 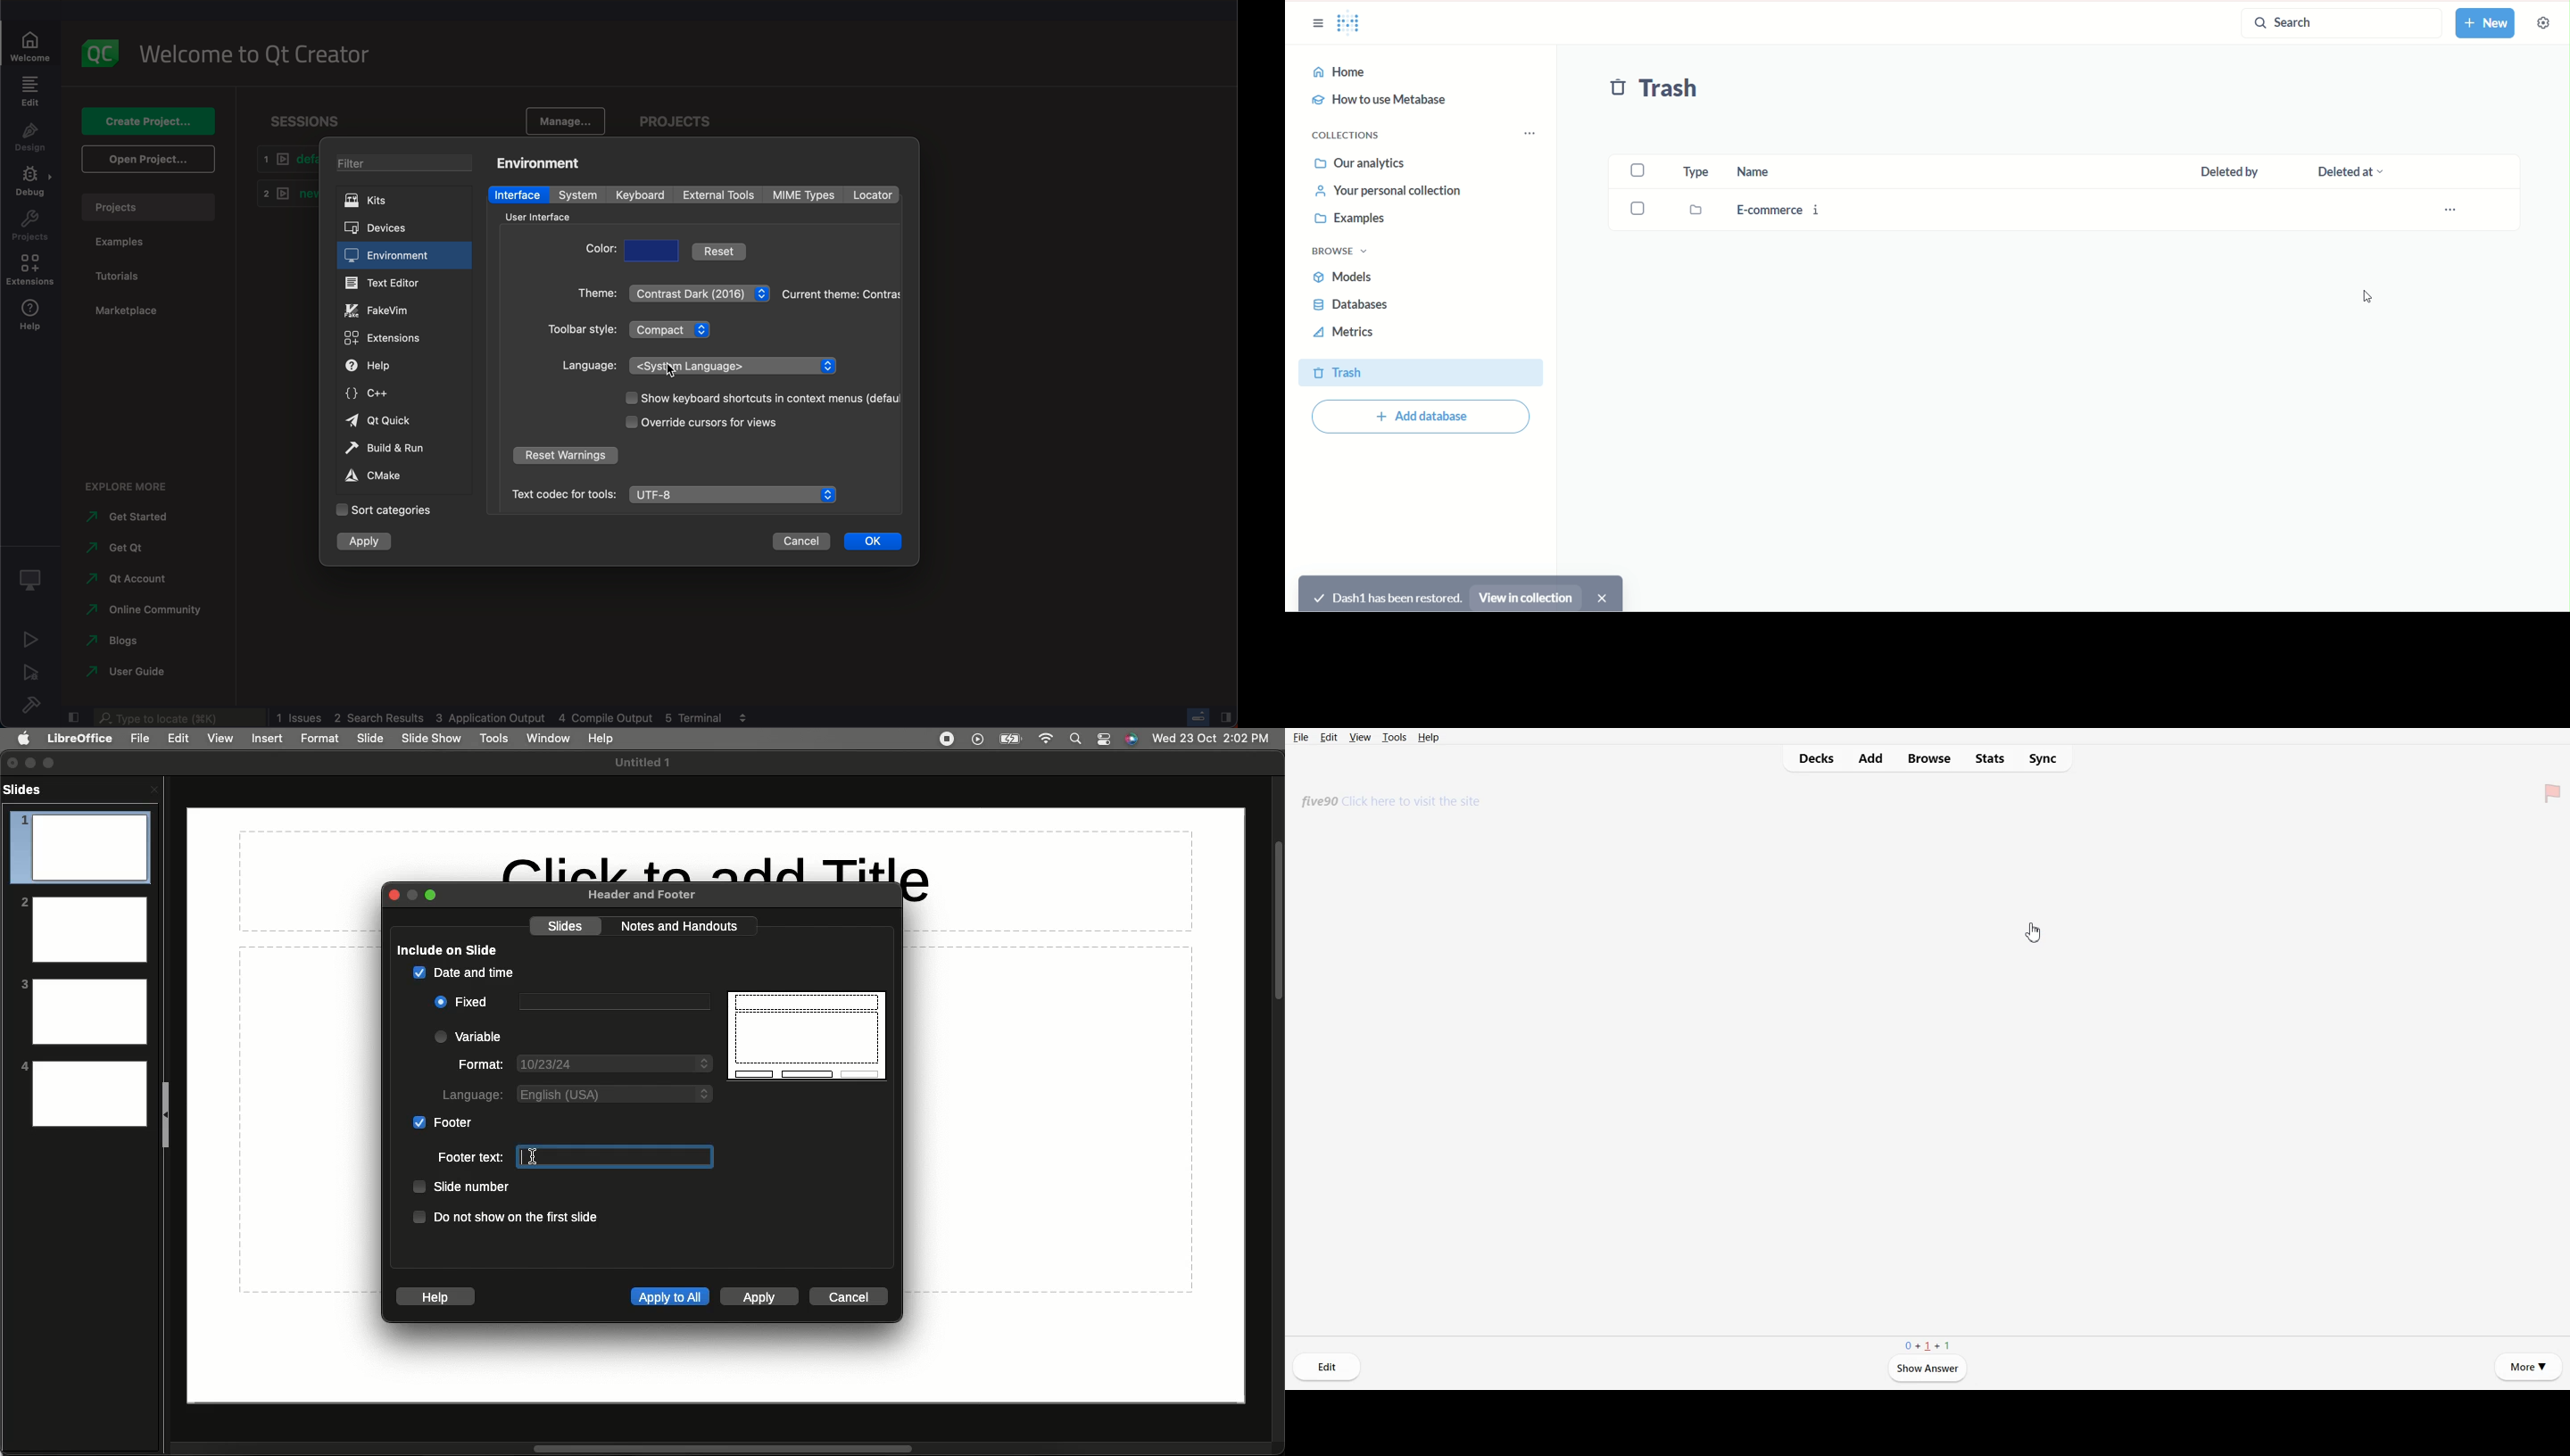 I want to click on Text box, so click(x=611, y=1156).